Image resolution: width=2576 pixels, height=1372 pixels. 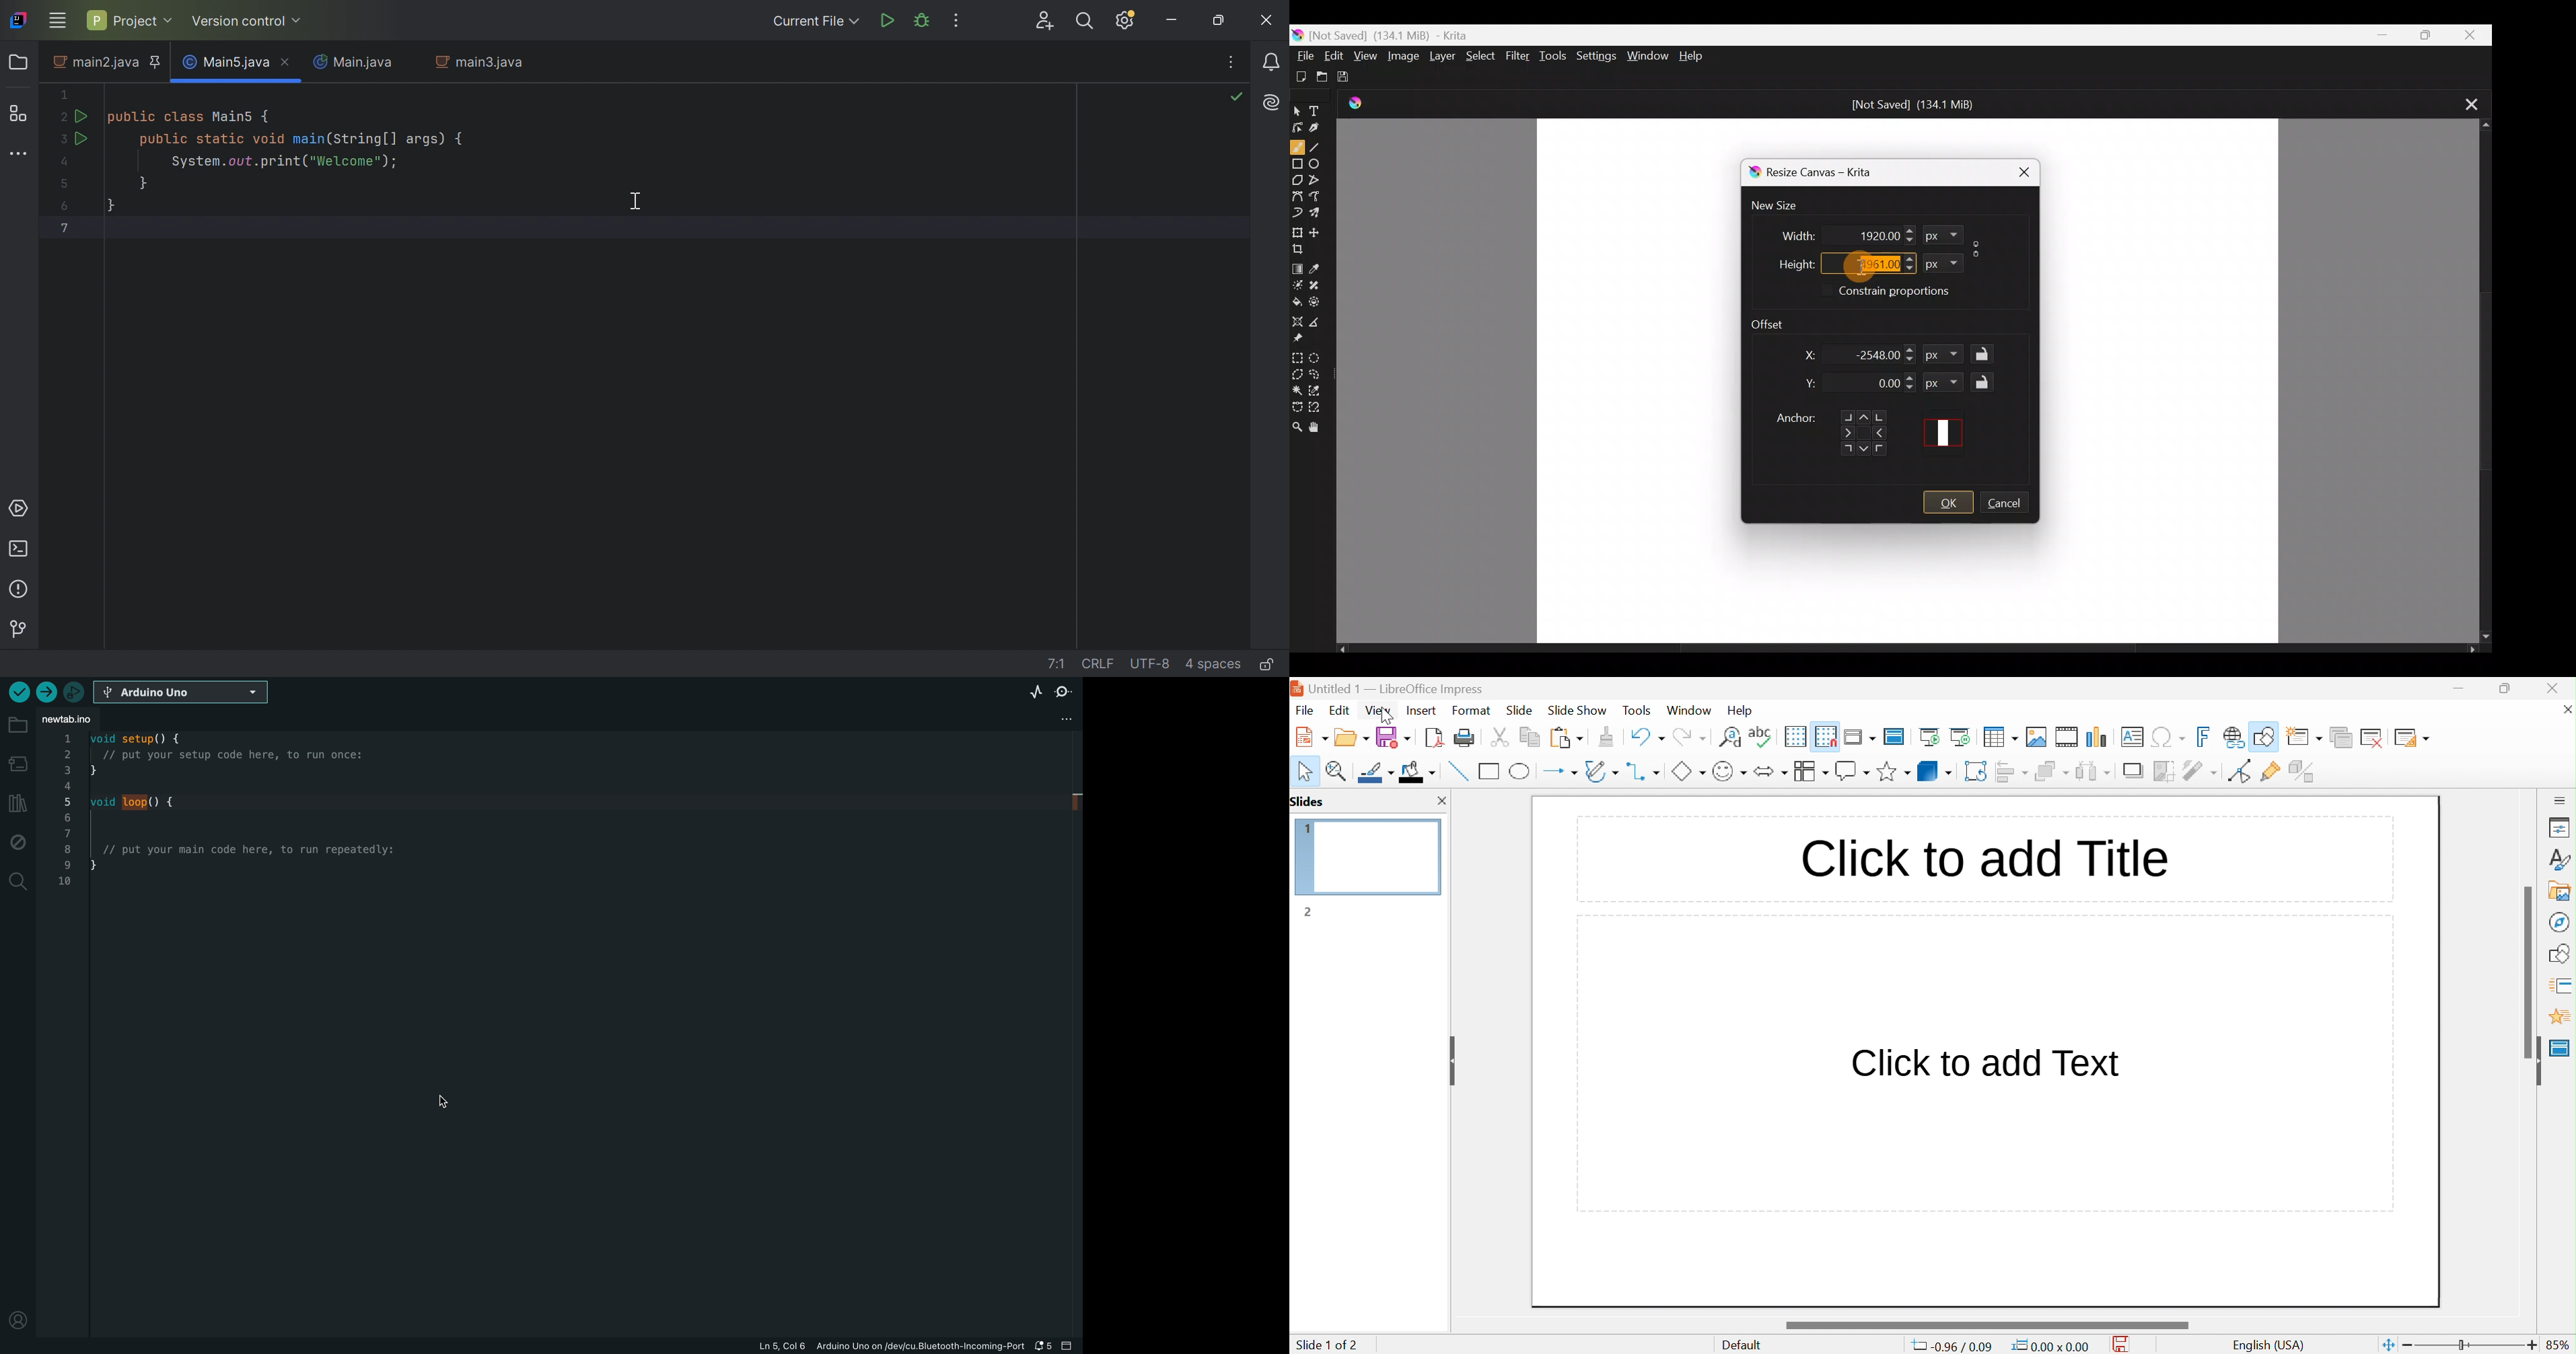 What do you see at coordinates (2052, 771) in the screenshot?
I see `arrange` at bounding box center [2052, 771].